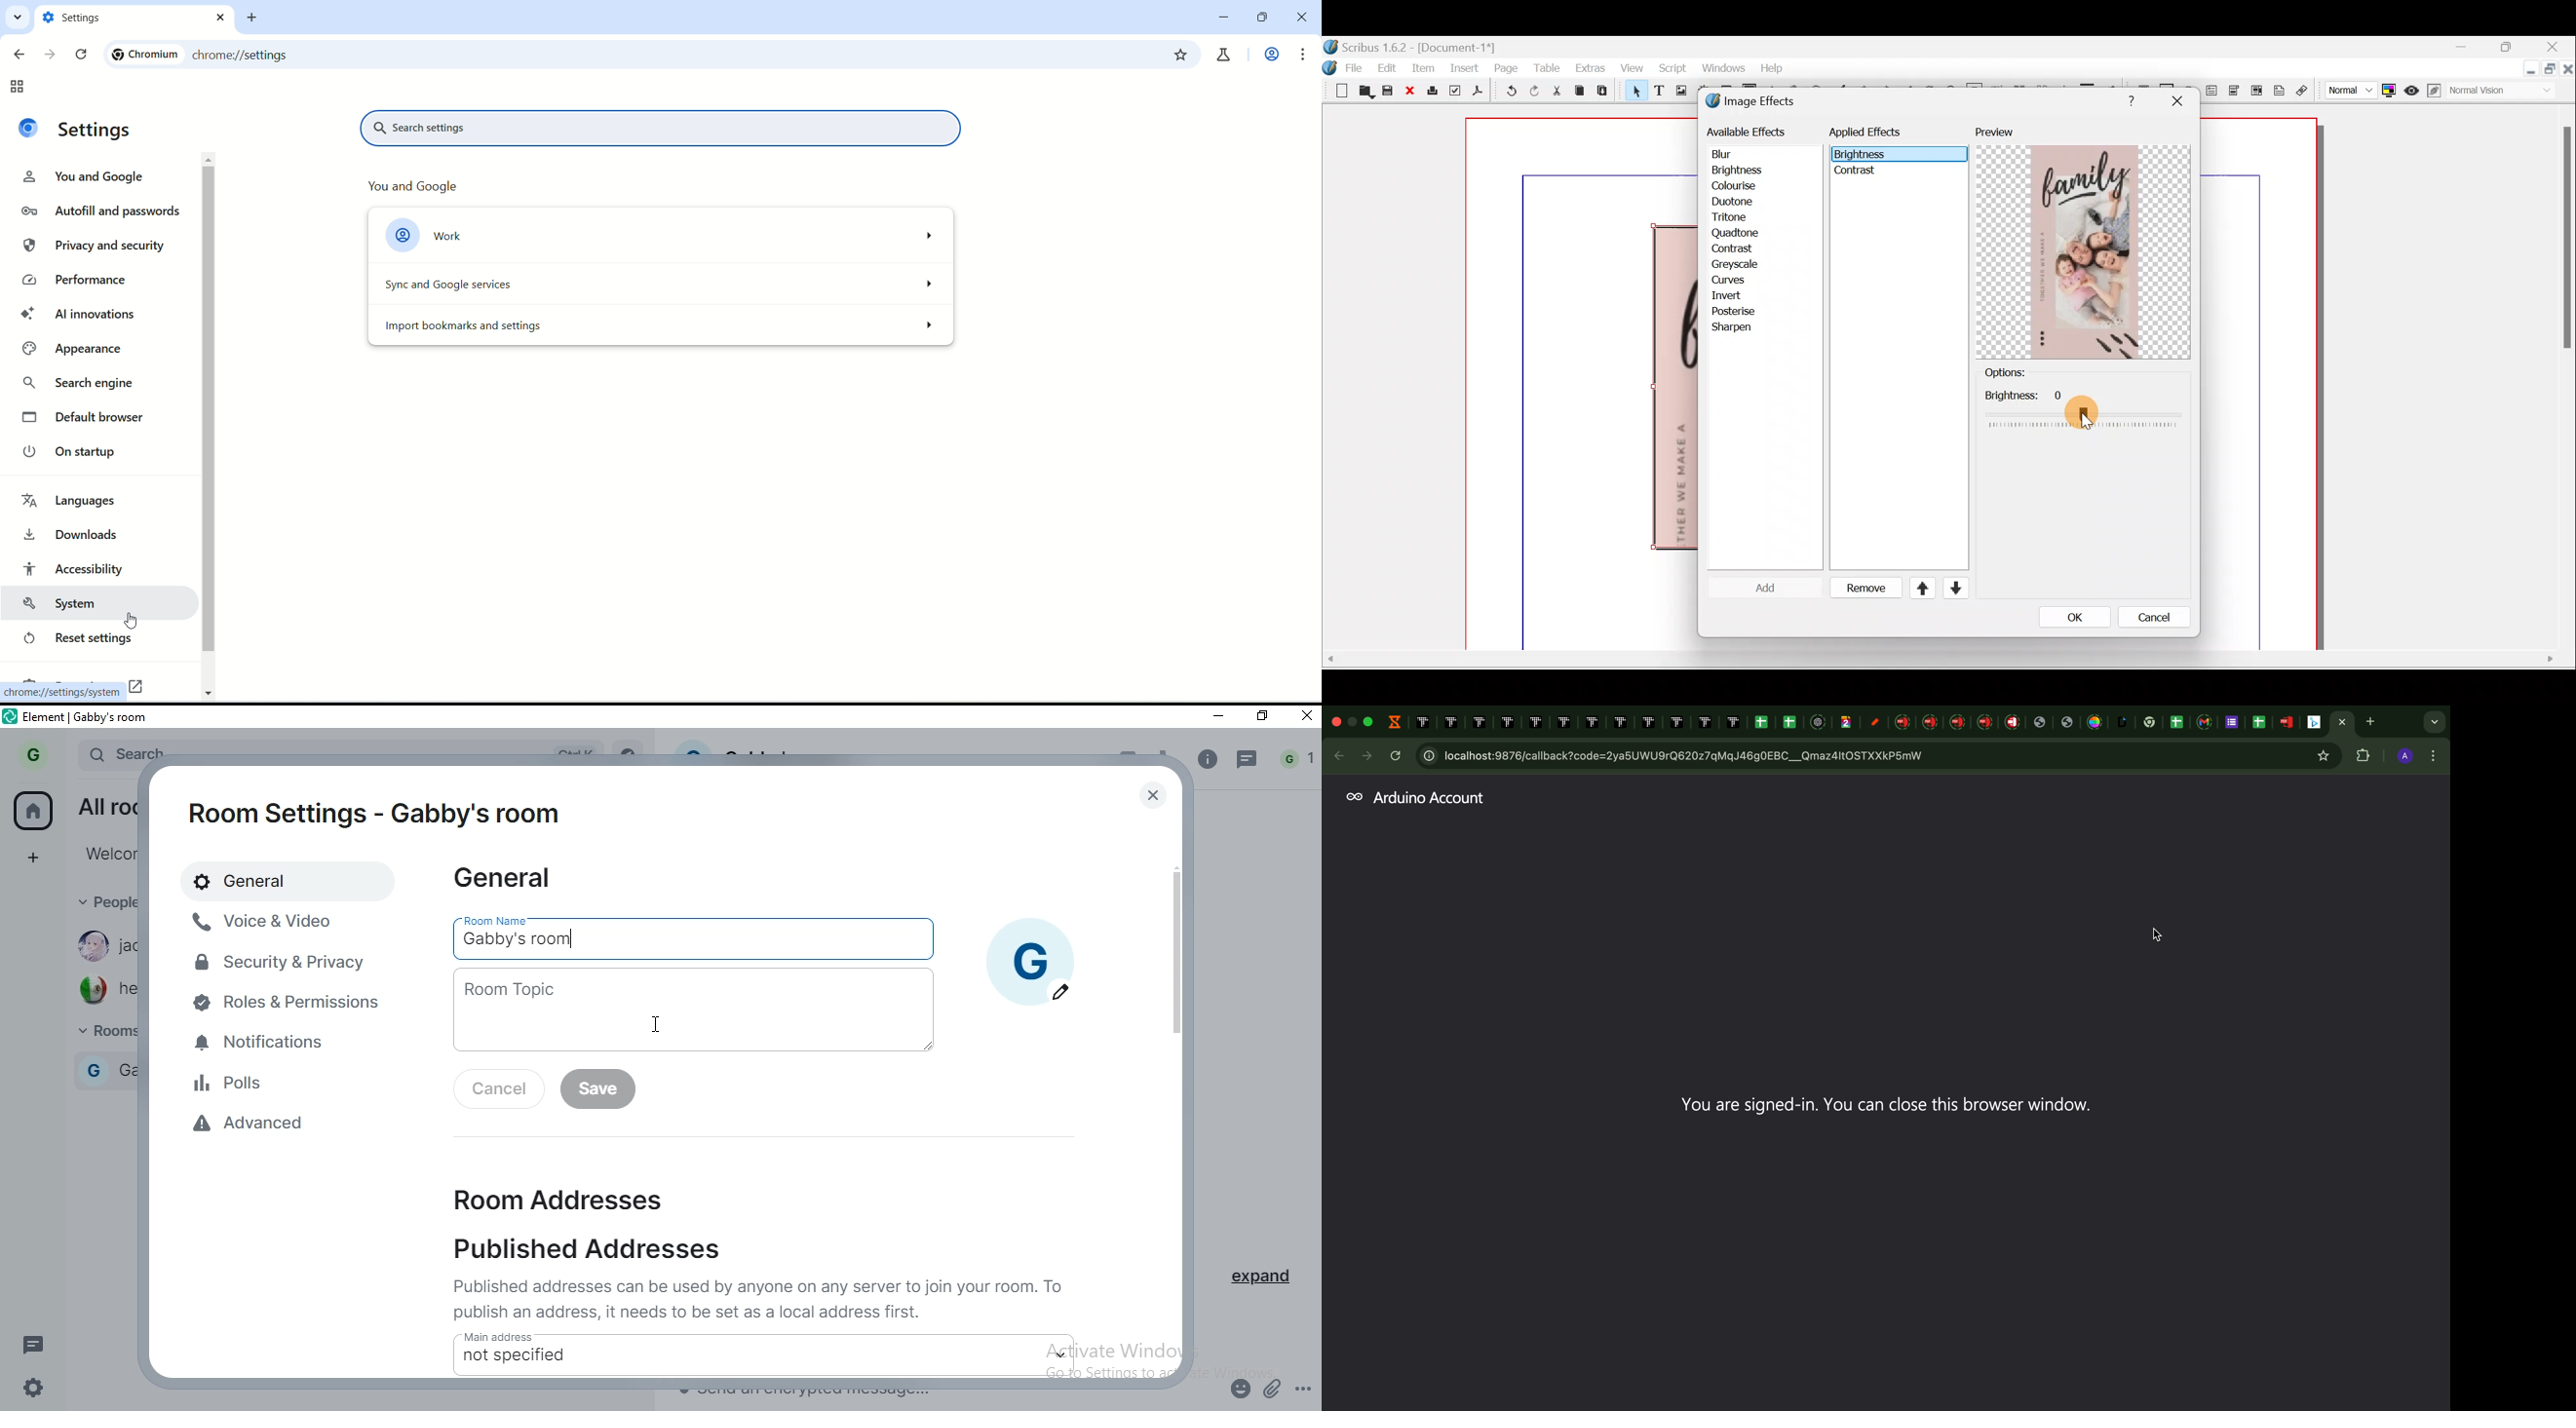  I want to click on Maximise, so click(2551, 72).